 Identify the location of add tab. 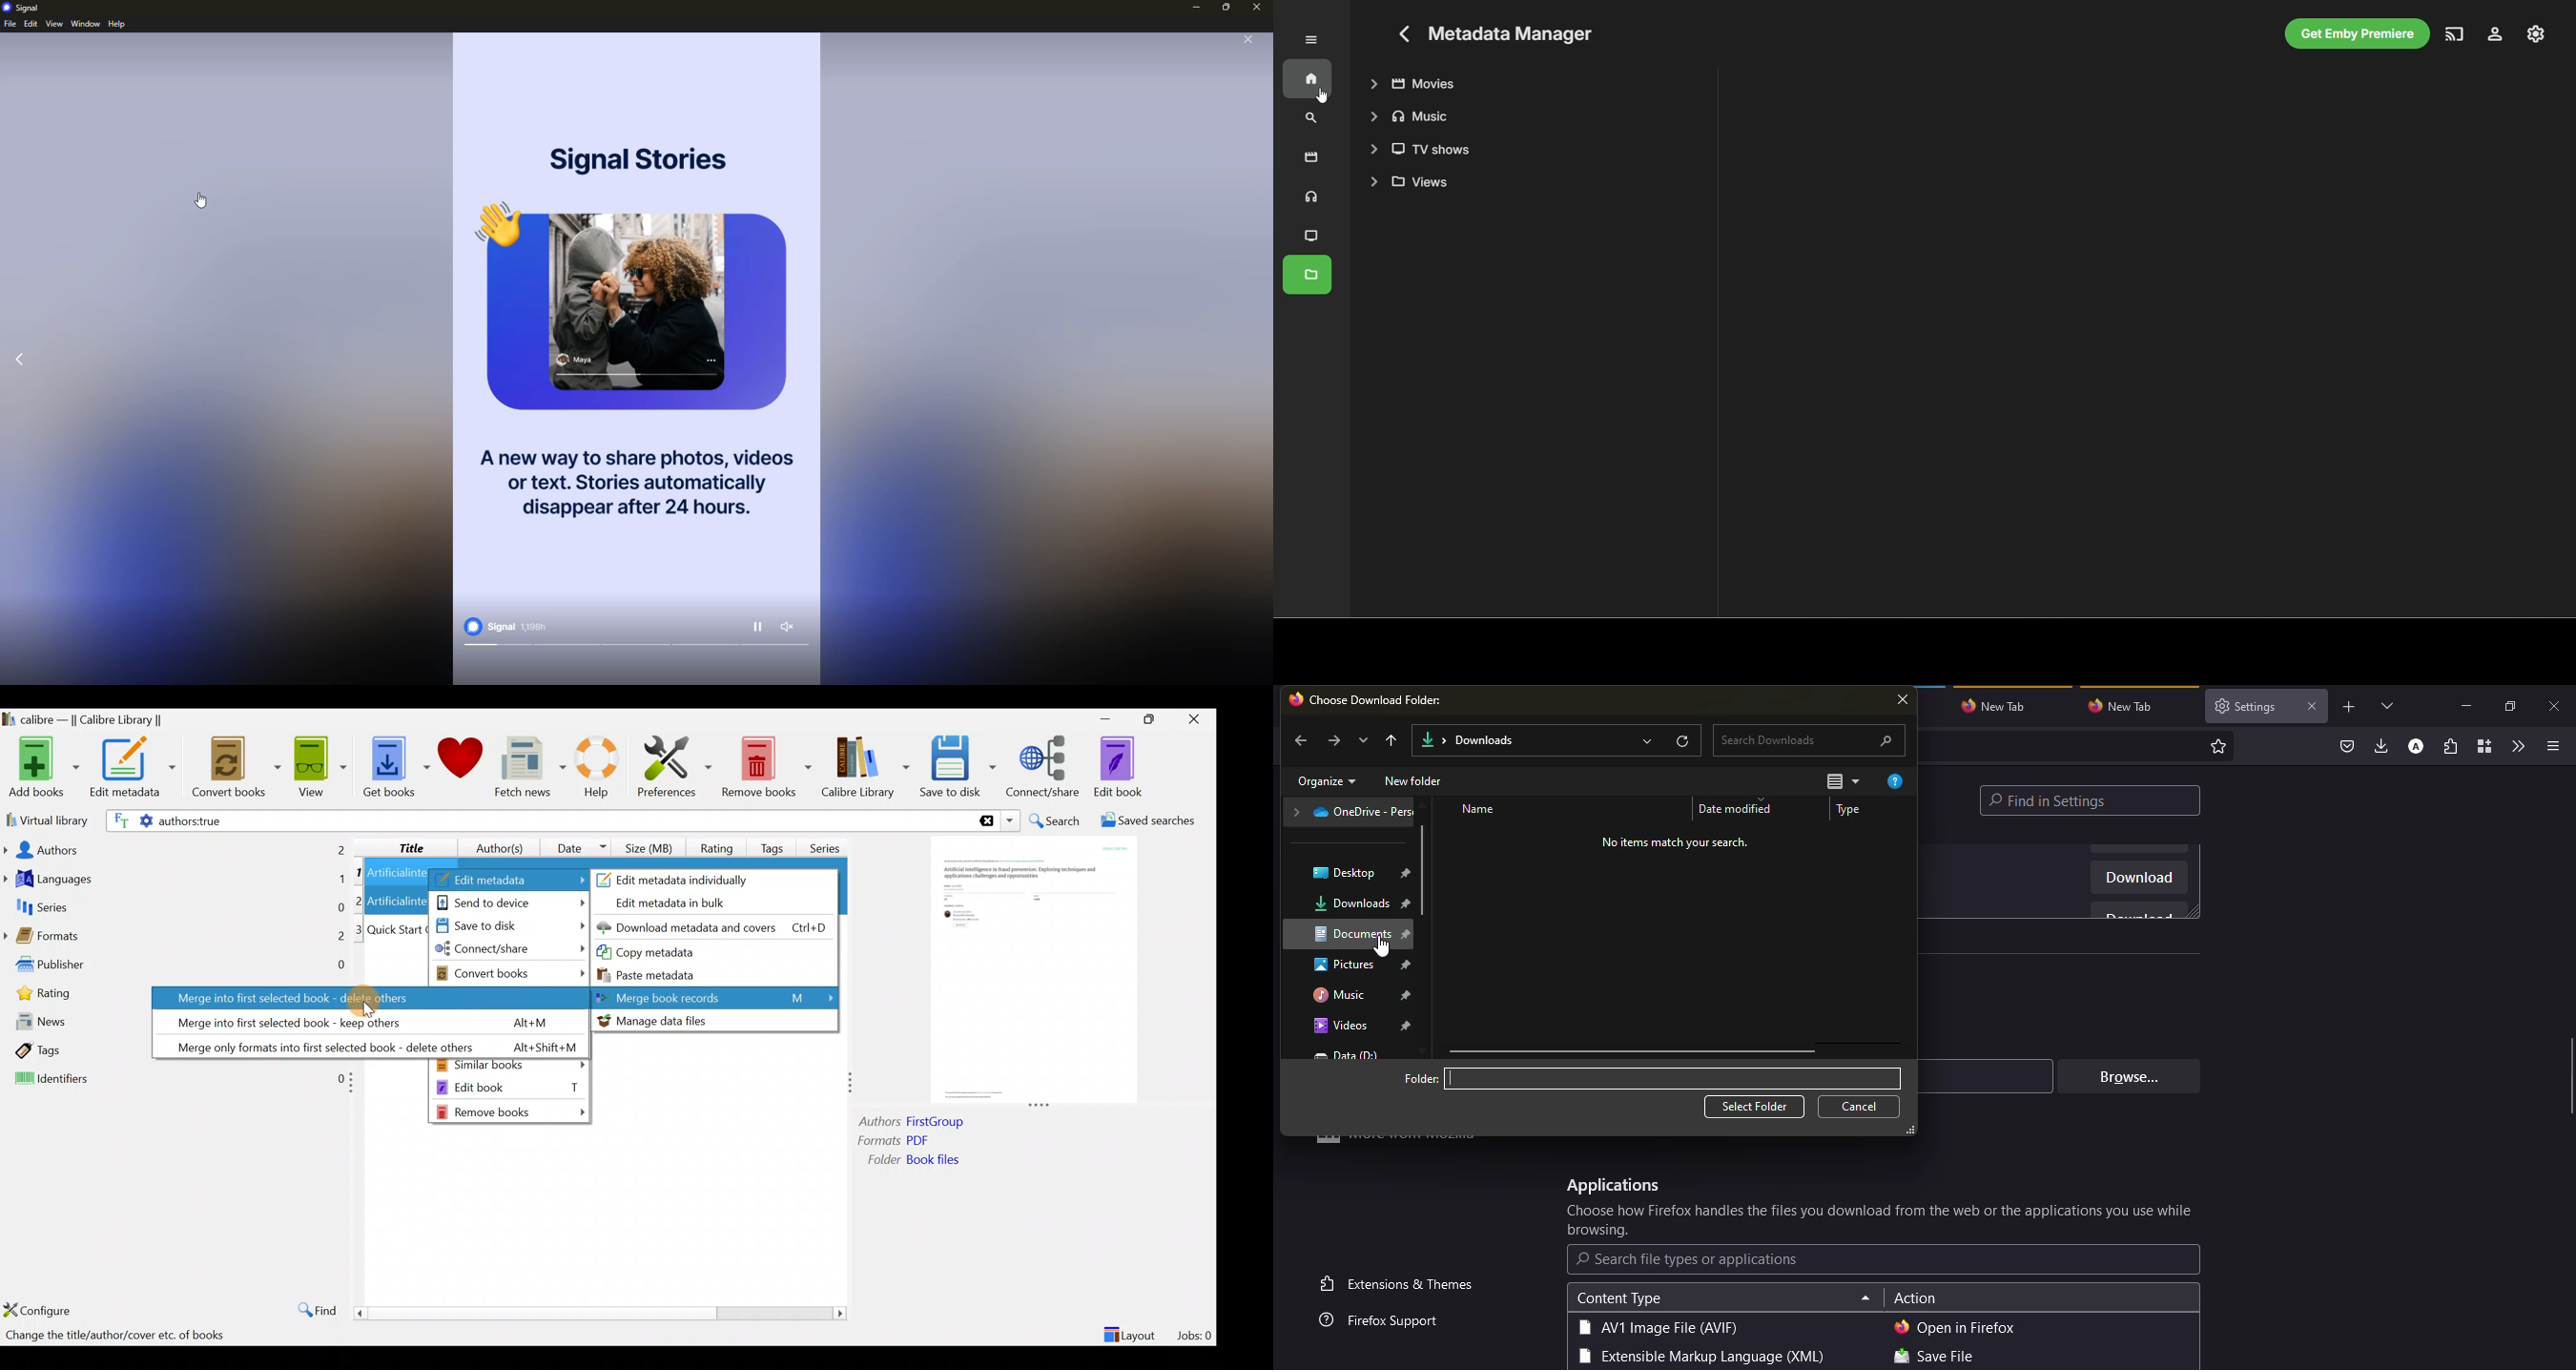
(2349, 707).